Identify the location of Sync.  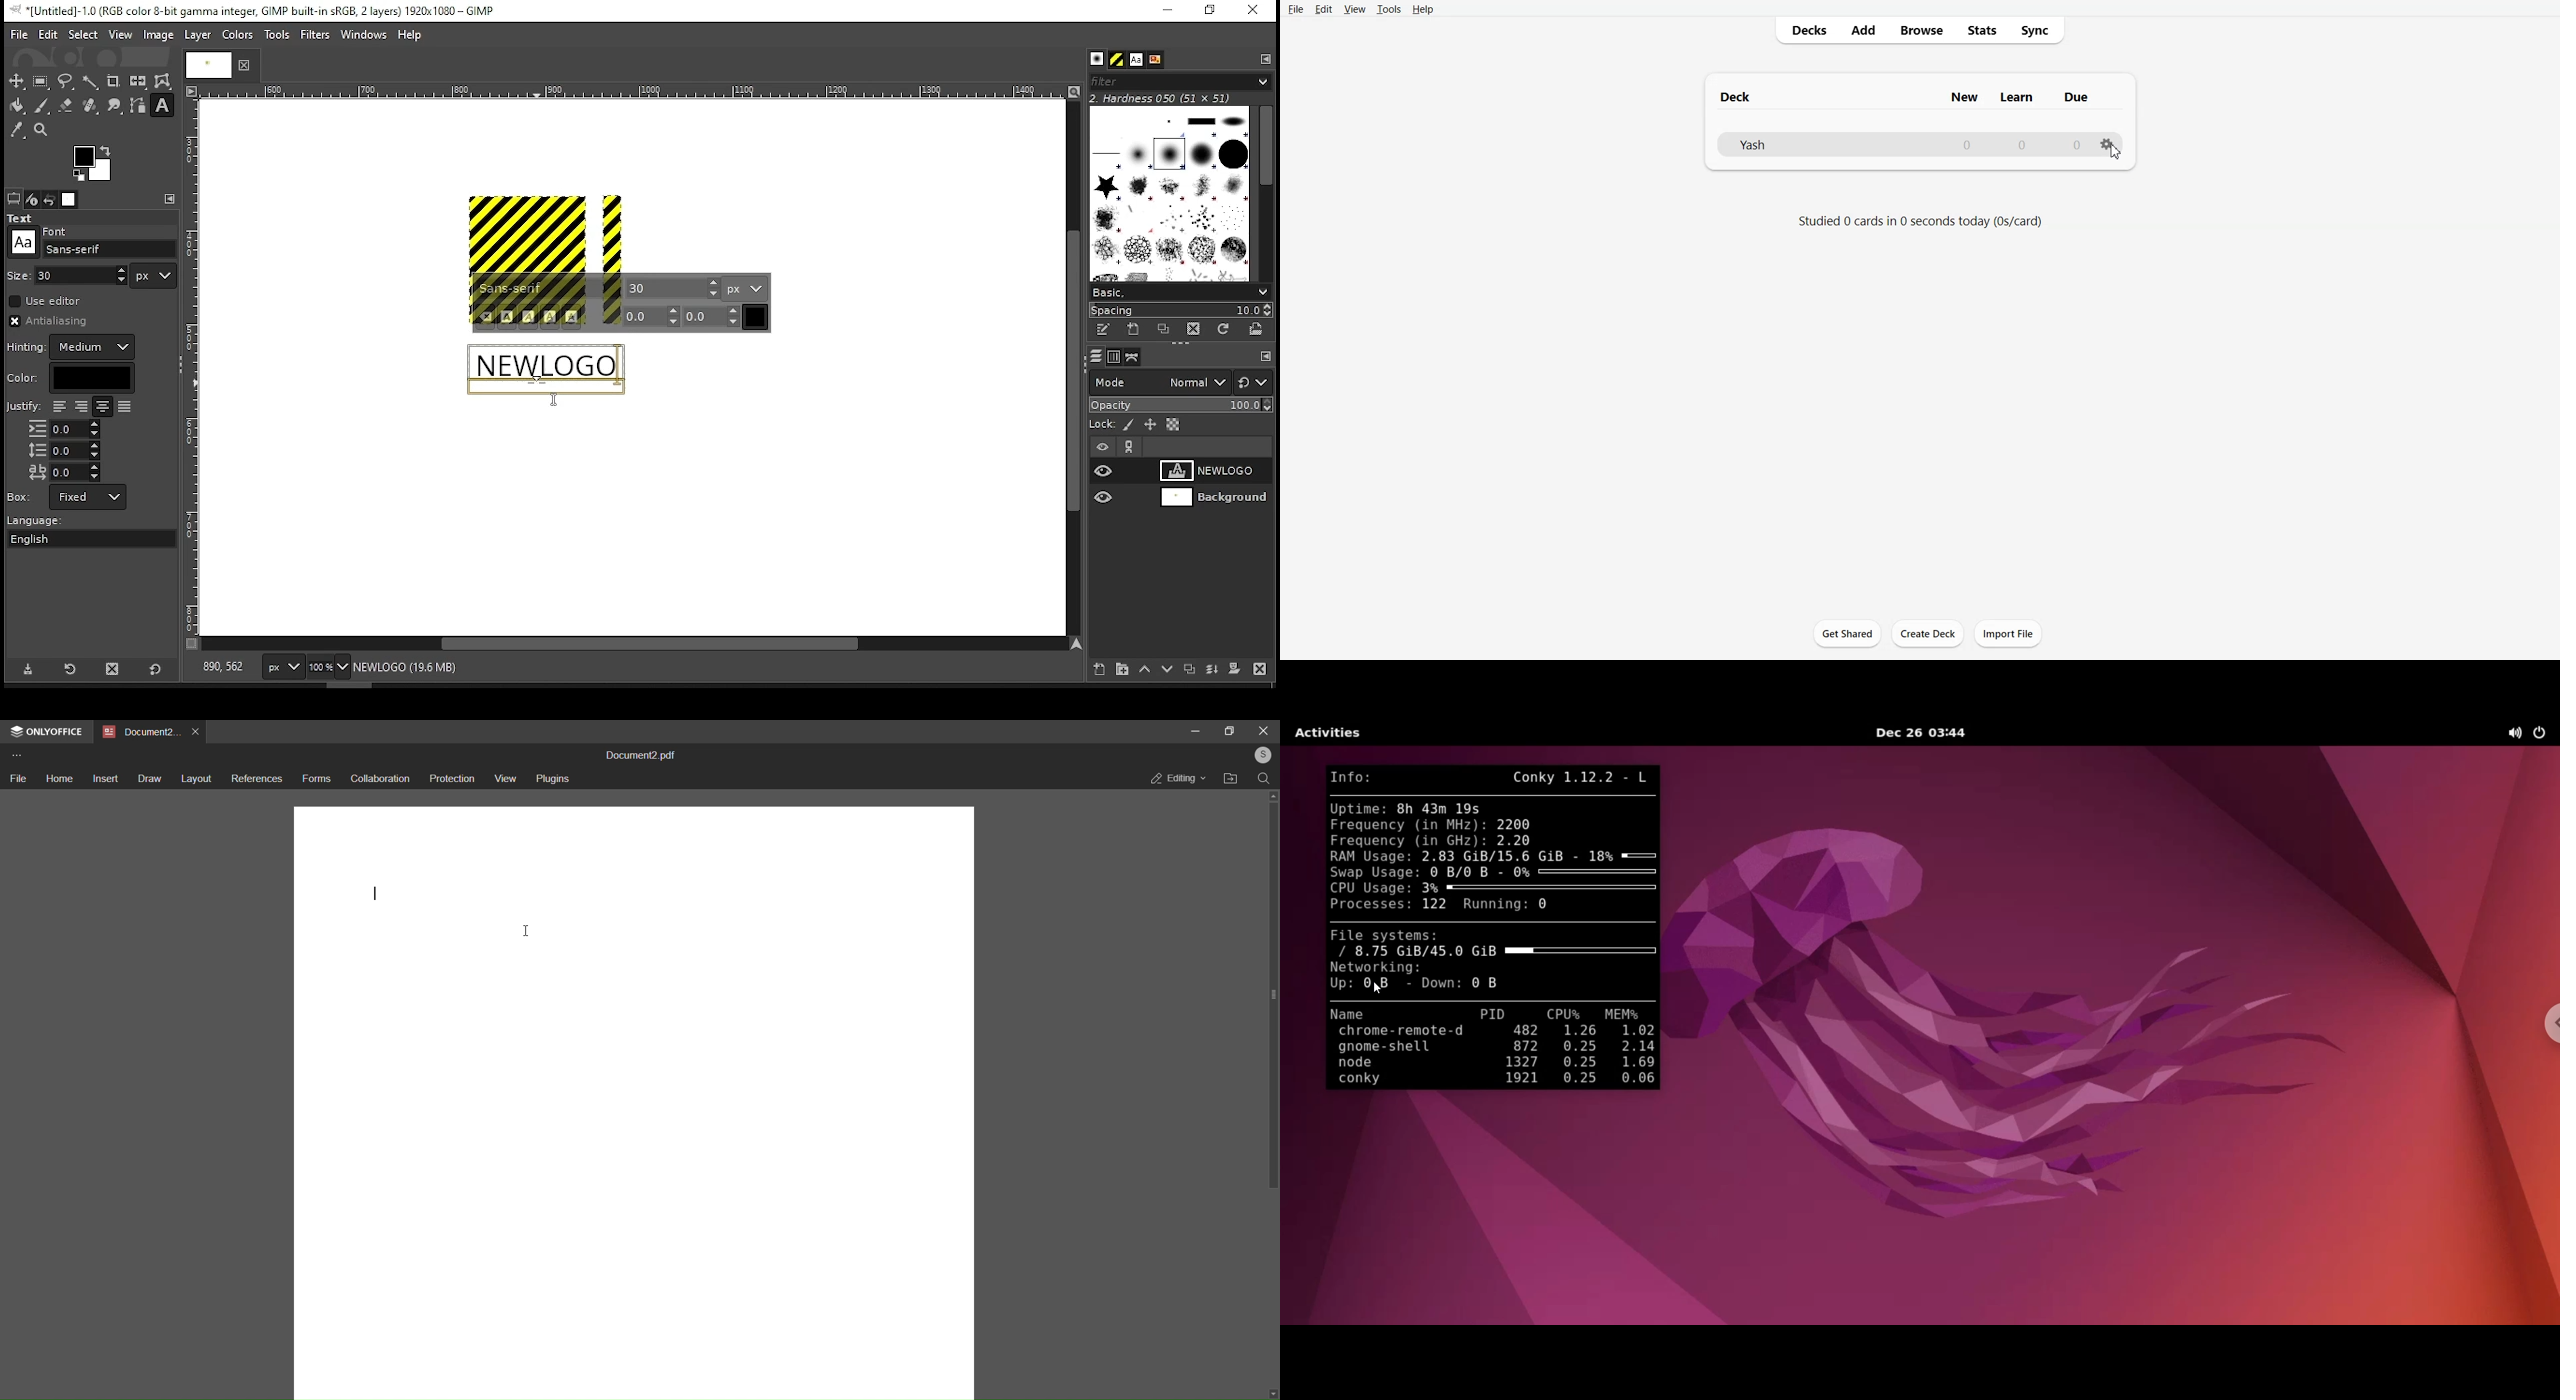
(2036, 29).